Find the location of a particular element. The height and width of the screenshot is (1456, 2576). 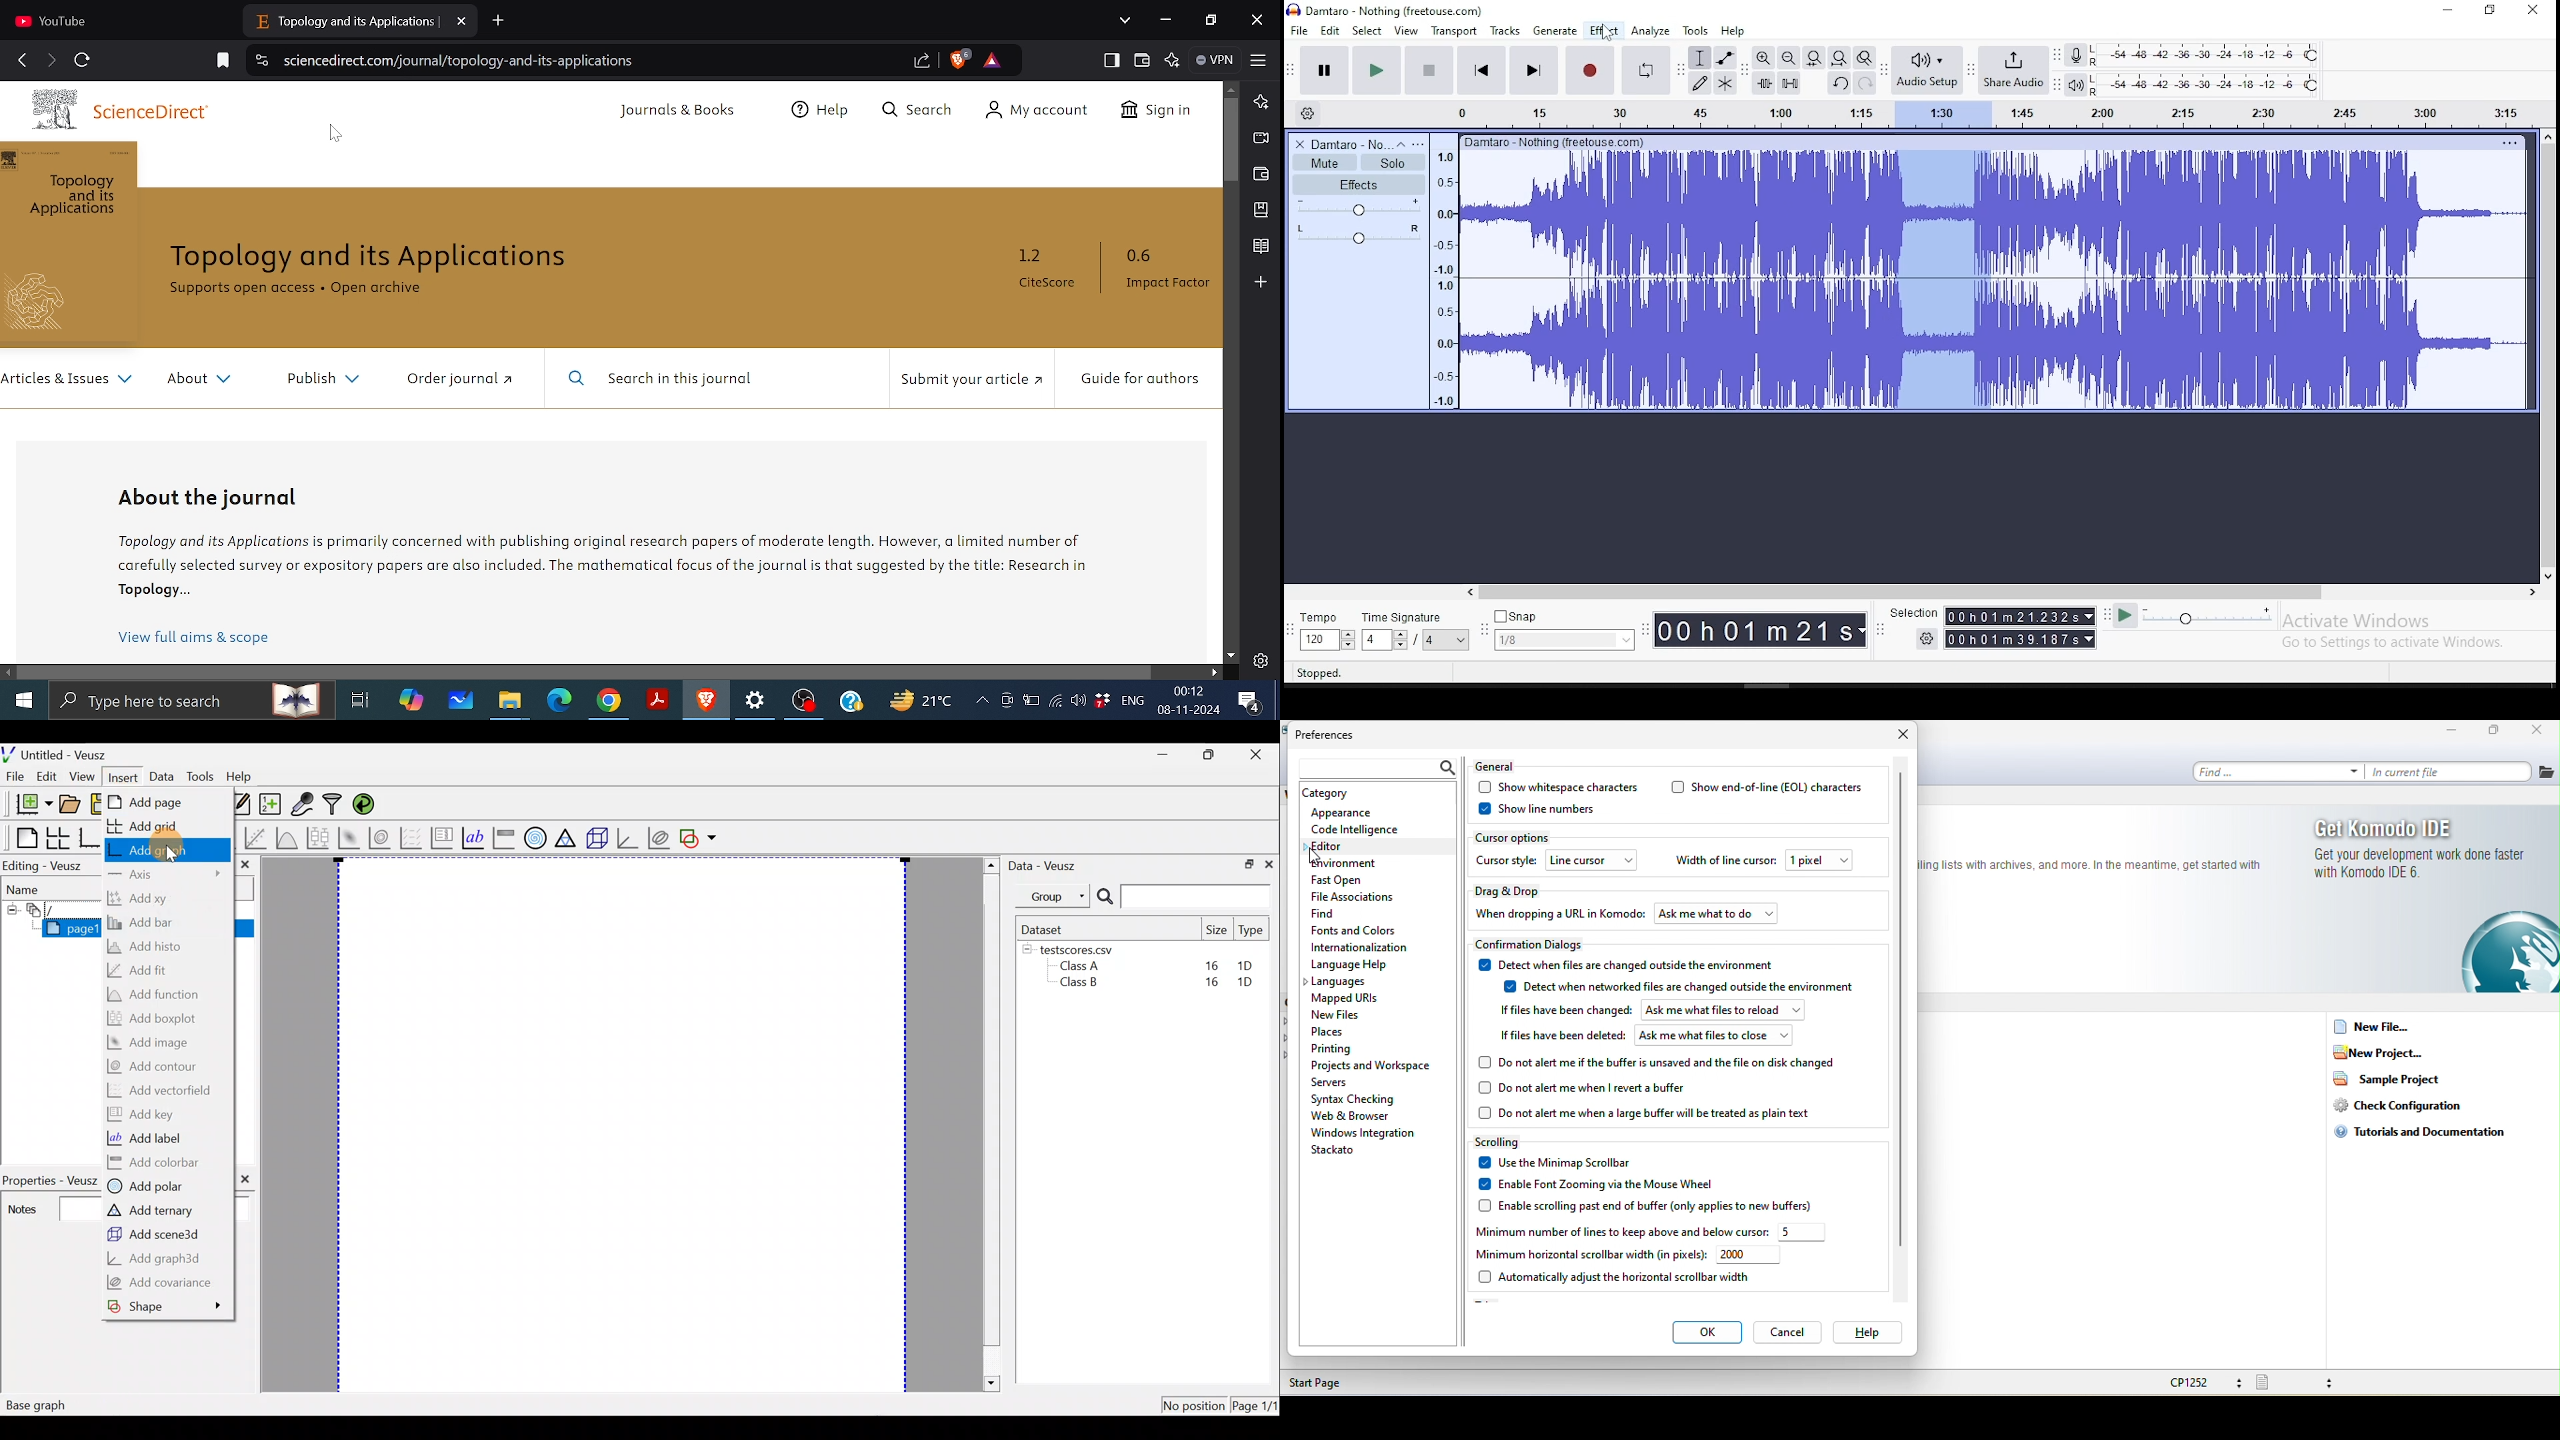

generate is located at coordinates (1553, 31).